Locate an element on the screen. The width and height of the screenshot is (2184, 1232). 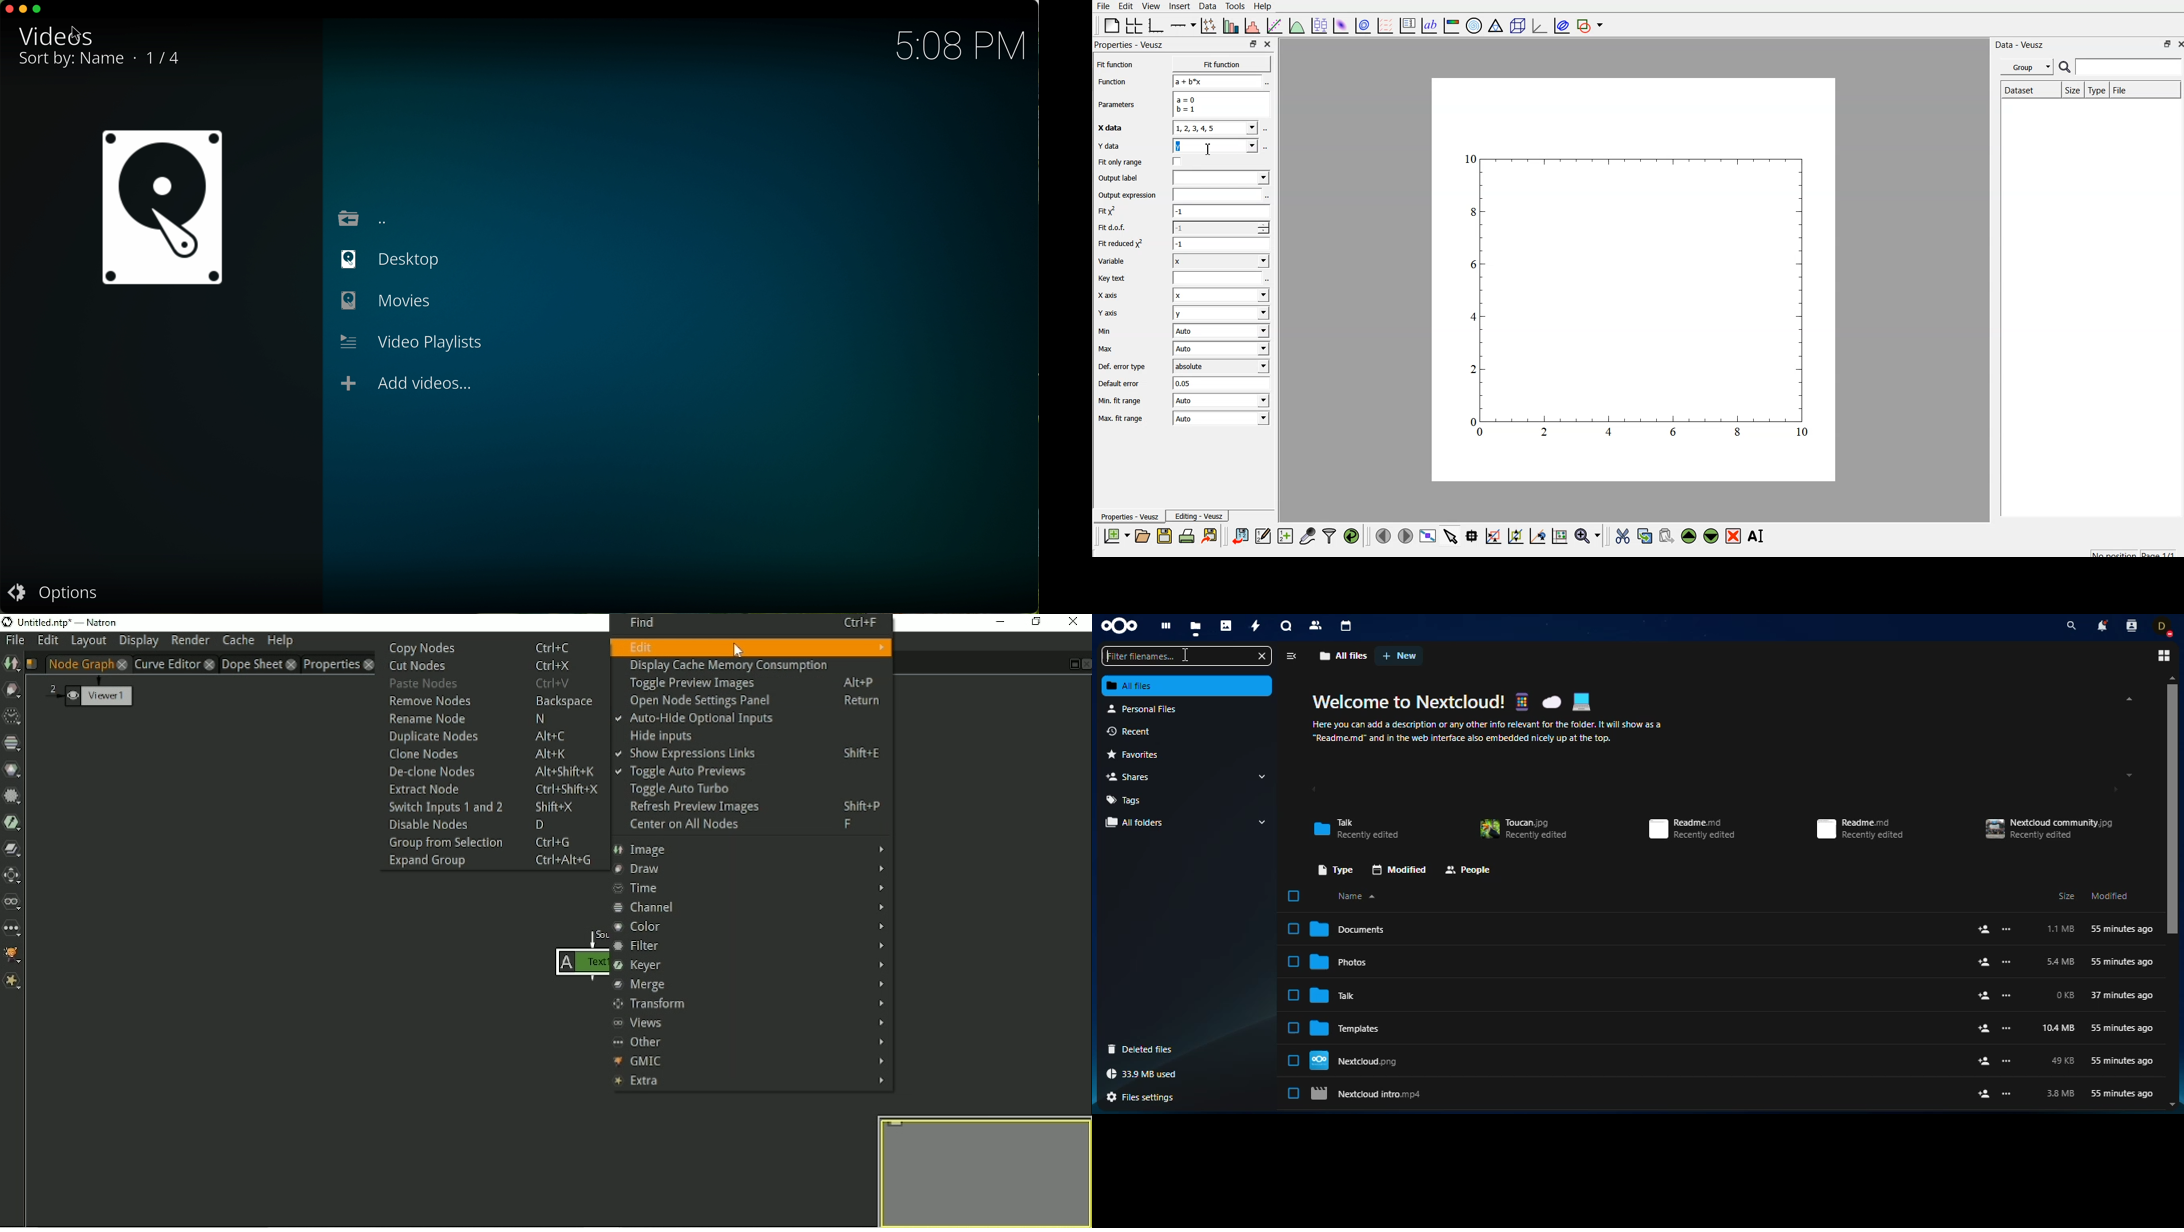
Modified is located at coordinates (2110, 895).